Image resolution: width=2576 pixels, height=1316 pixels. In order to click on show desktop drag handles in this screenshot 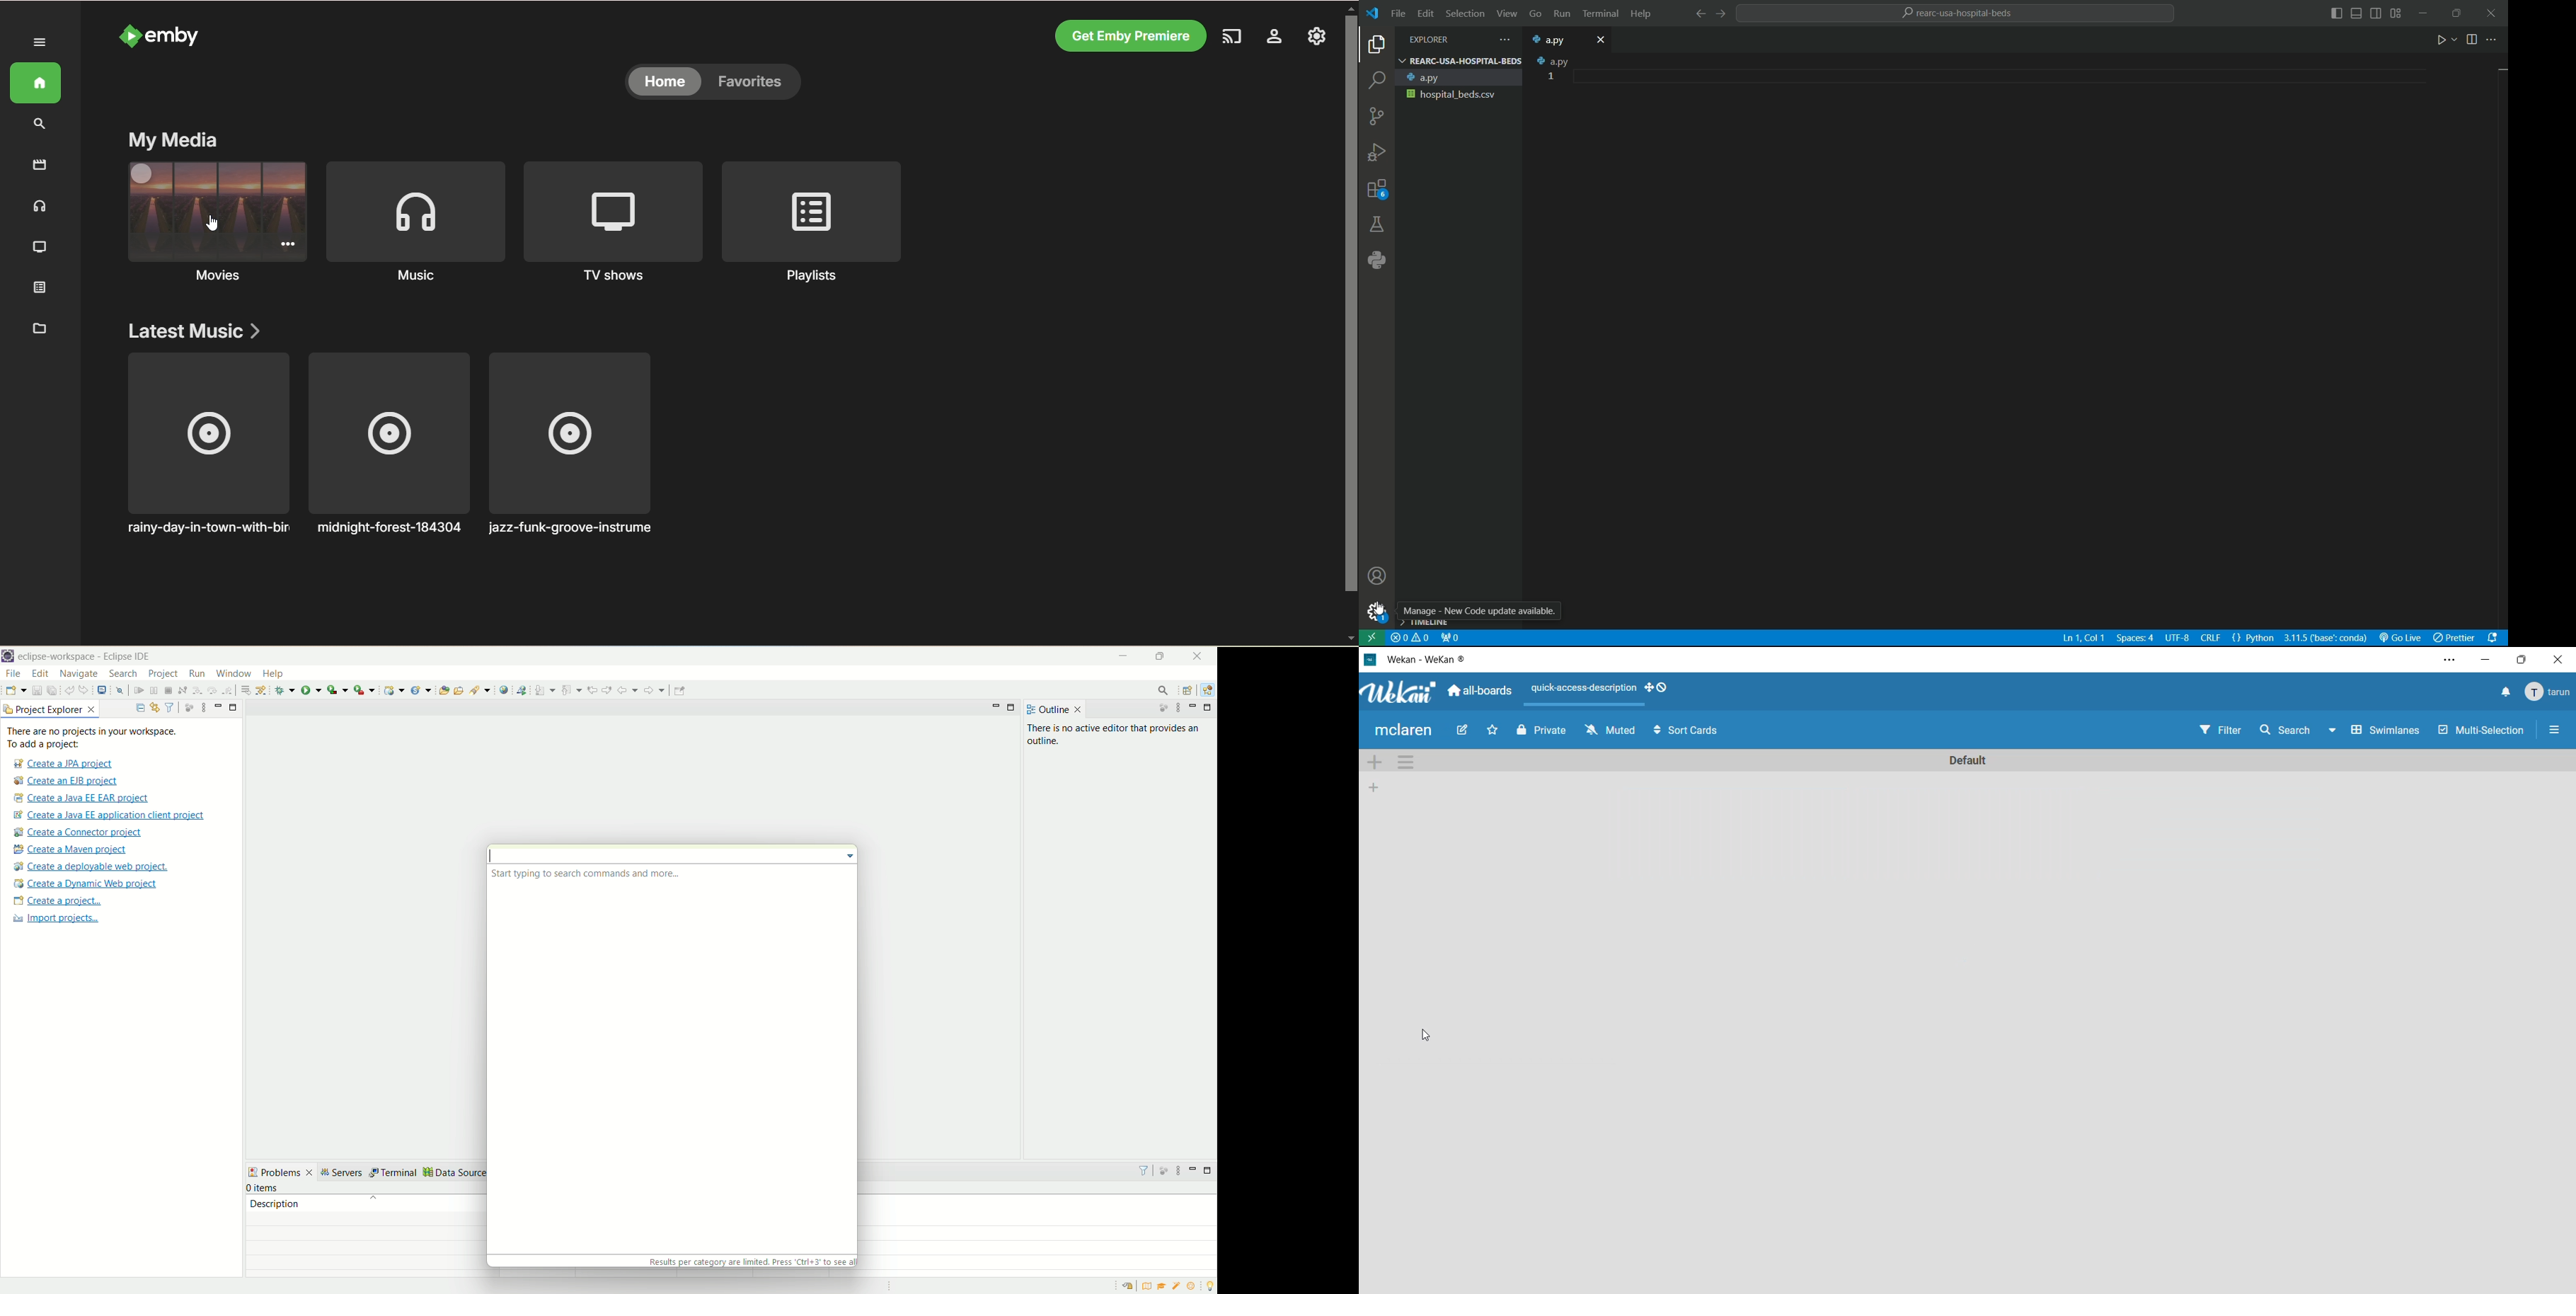, I will do `click(1656, 689)`.